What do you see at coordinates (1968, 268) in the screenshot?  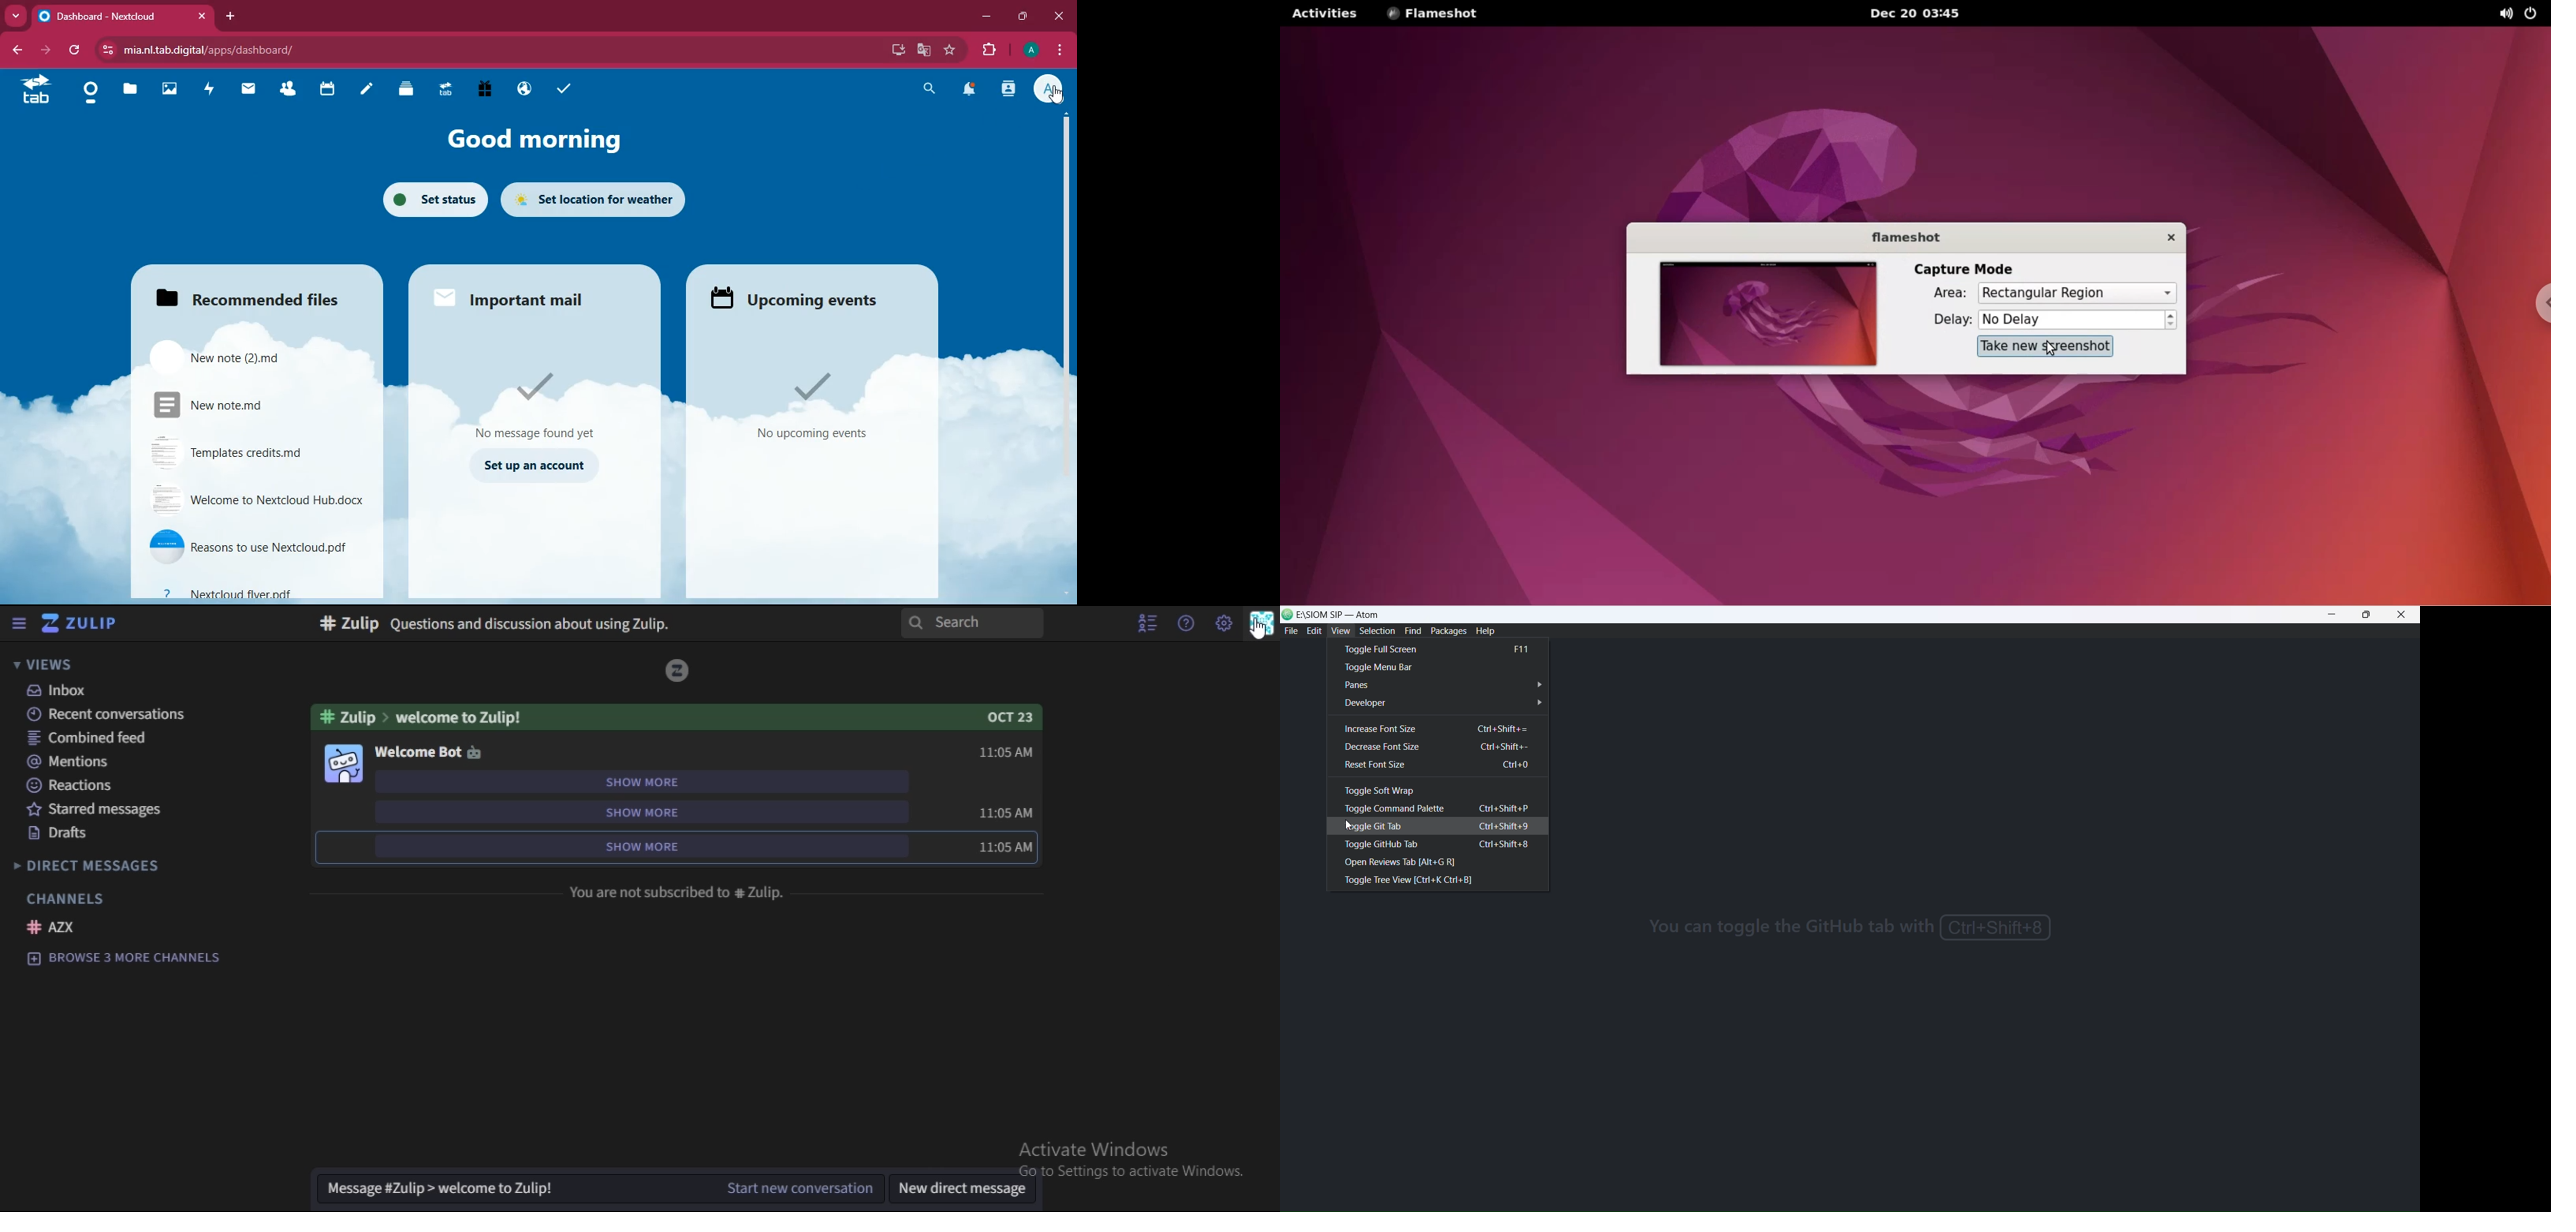 I see `capture mode label` at bounding box center [1968, 268].